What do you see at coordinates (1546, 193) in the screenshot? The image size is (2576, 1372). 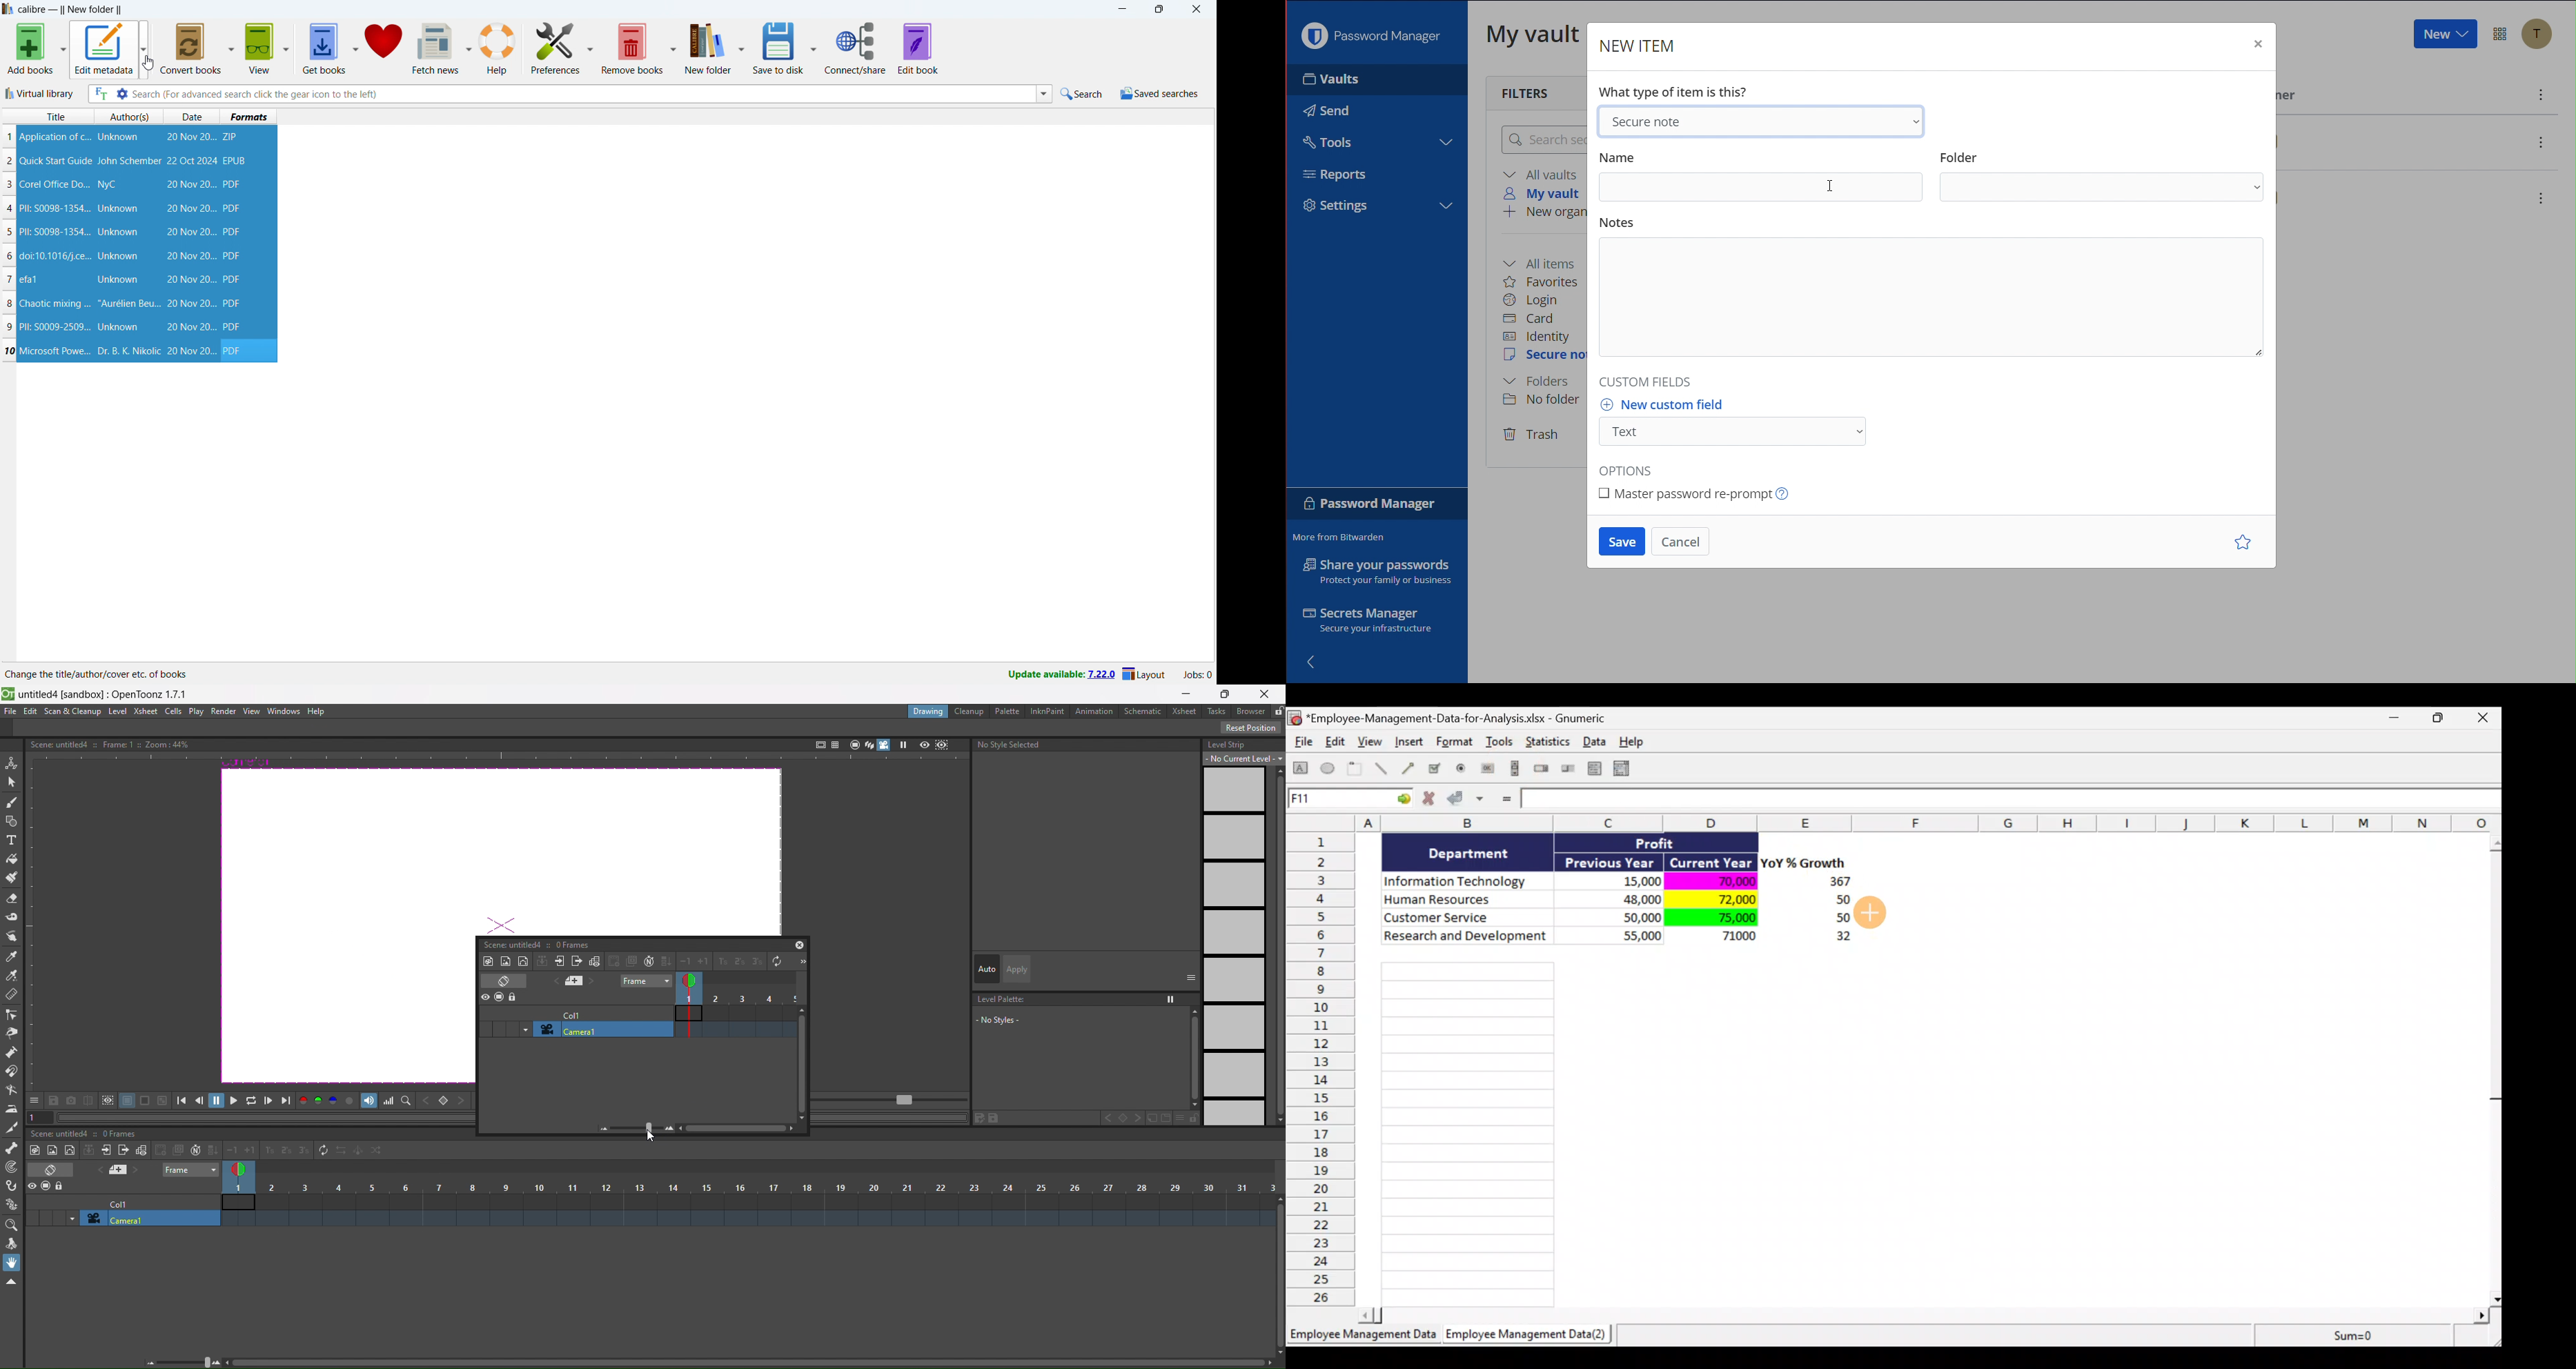 I see `My vault` at bounding box center [1546, 193].